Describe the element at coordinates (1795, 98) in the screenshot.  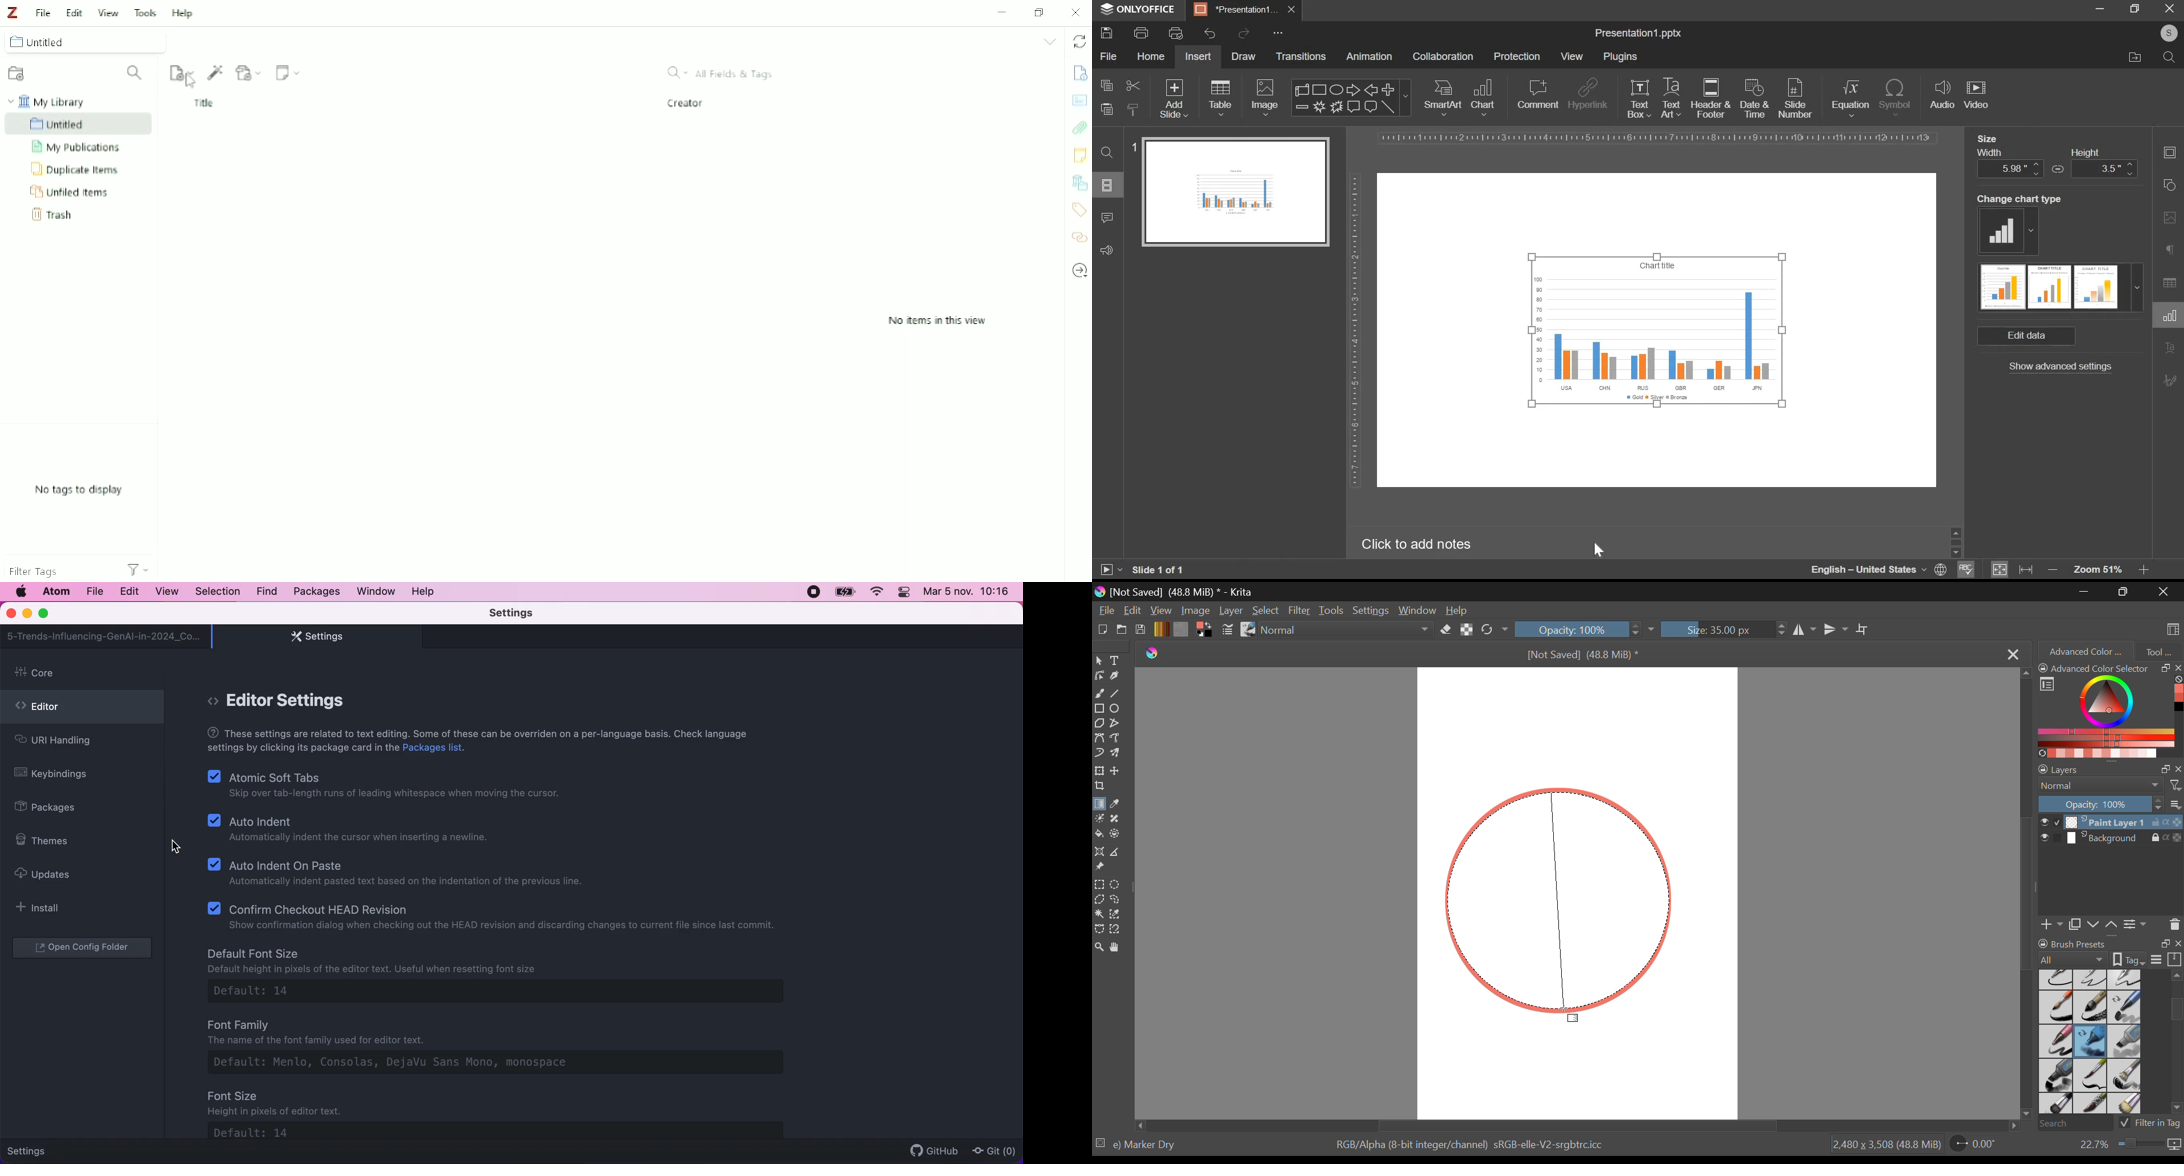
I see `slide number` at that location.